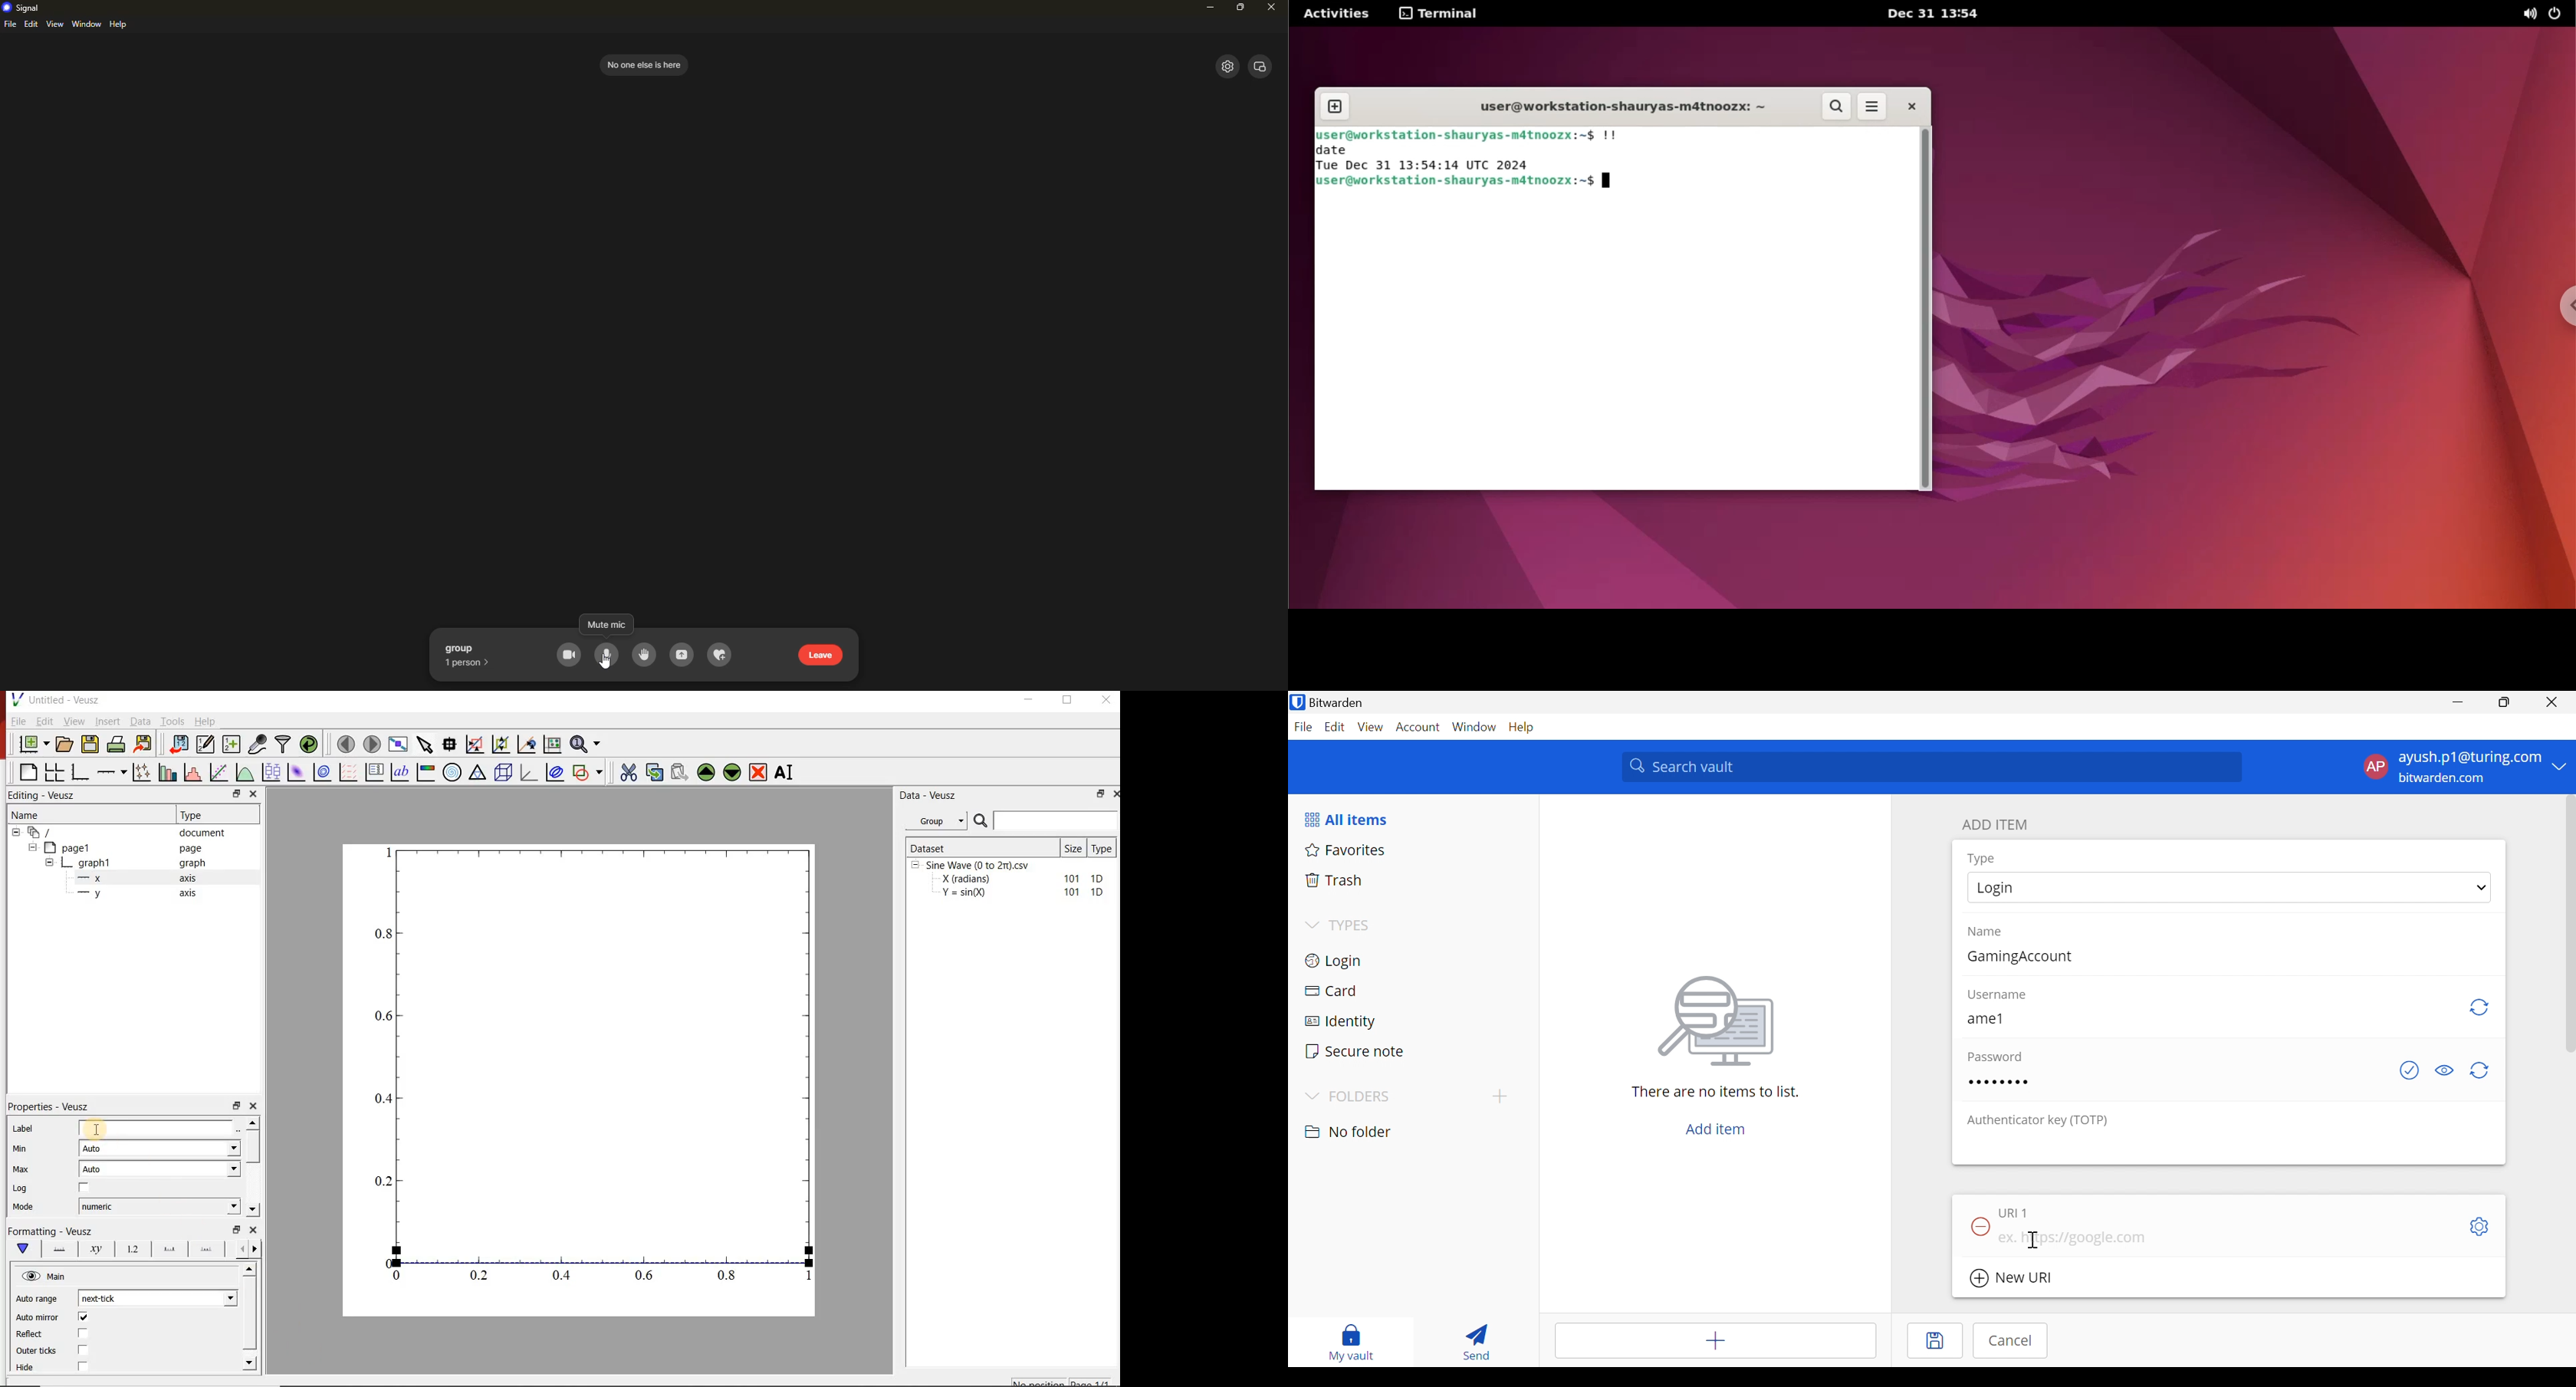 The height and width of the screenshot is (1400, 2576). I want to click on view plot full screen, so click(398, 743).